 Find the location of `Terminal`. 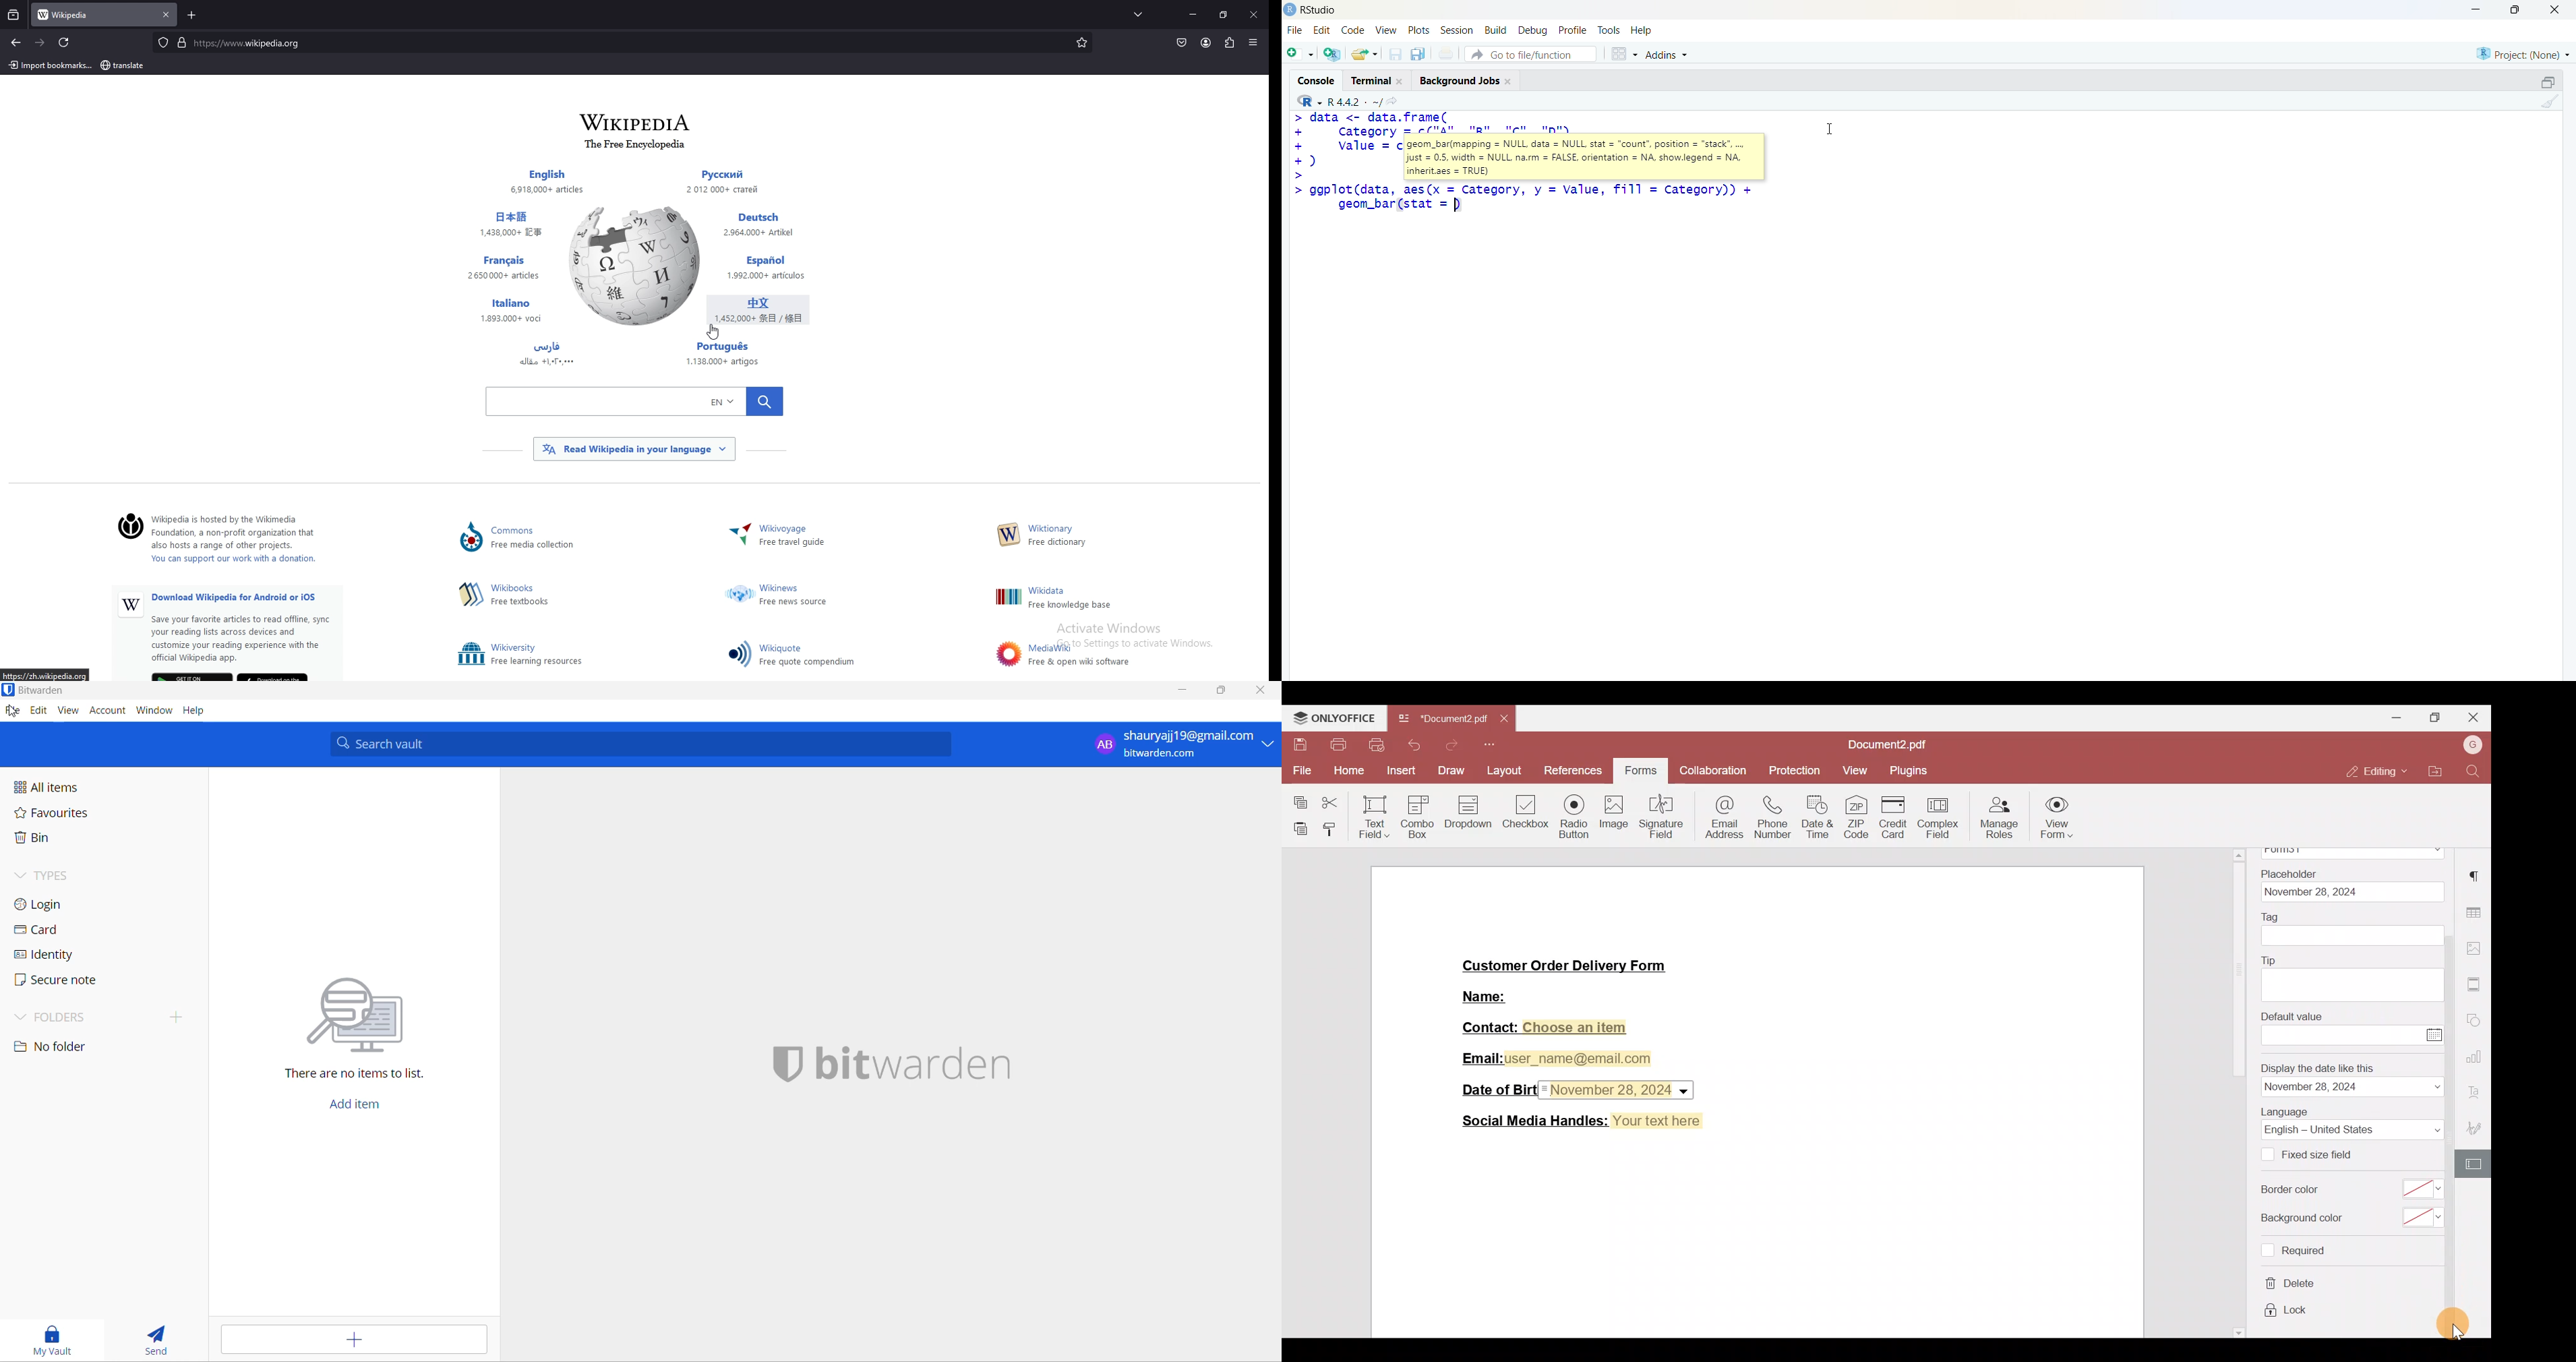

Terminal is located at coordinates (1375, 79).